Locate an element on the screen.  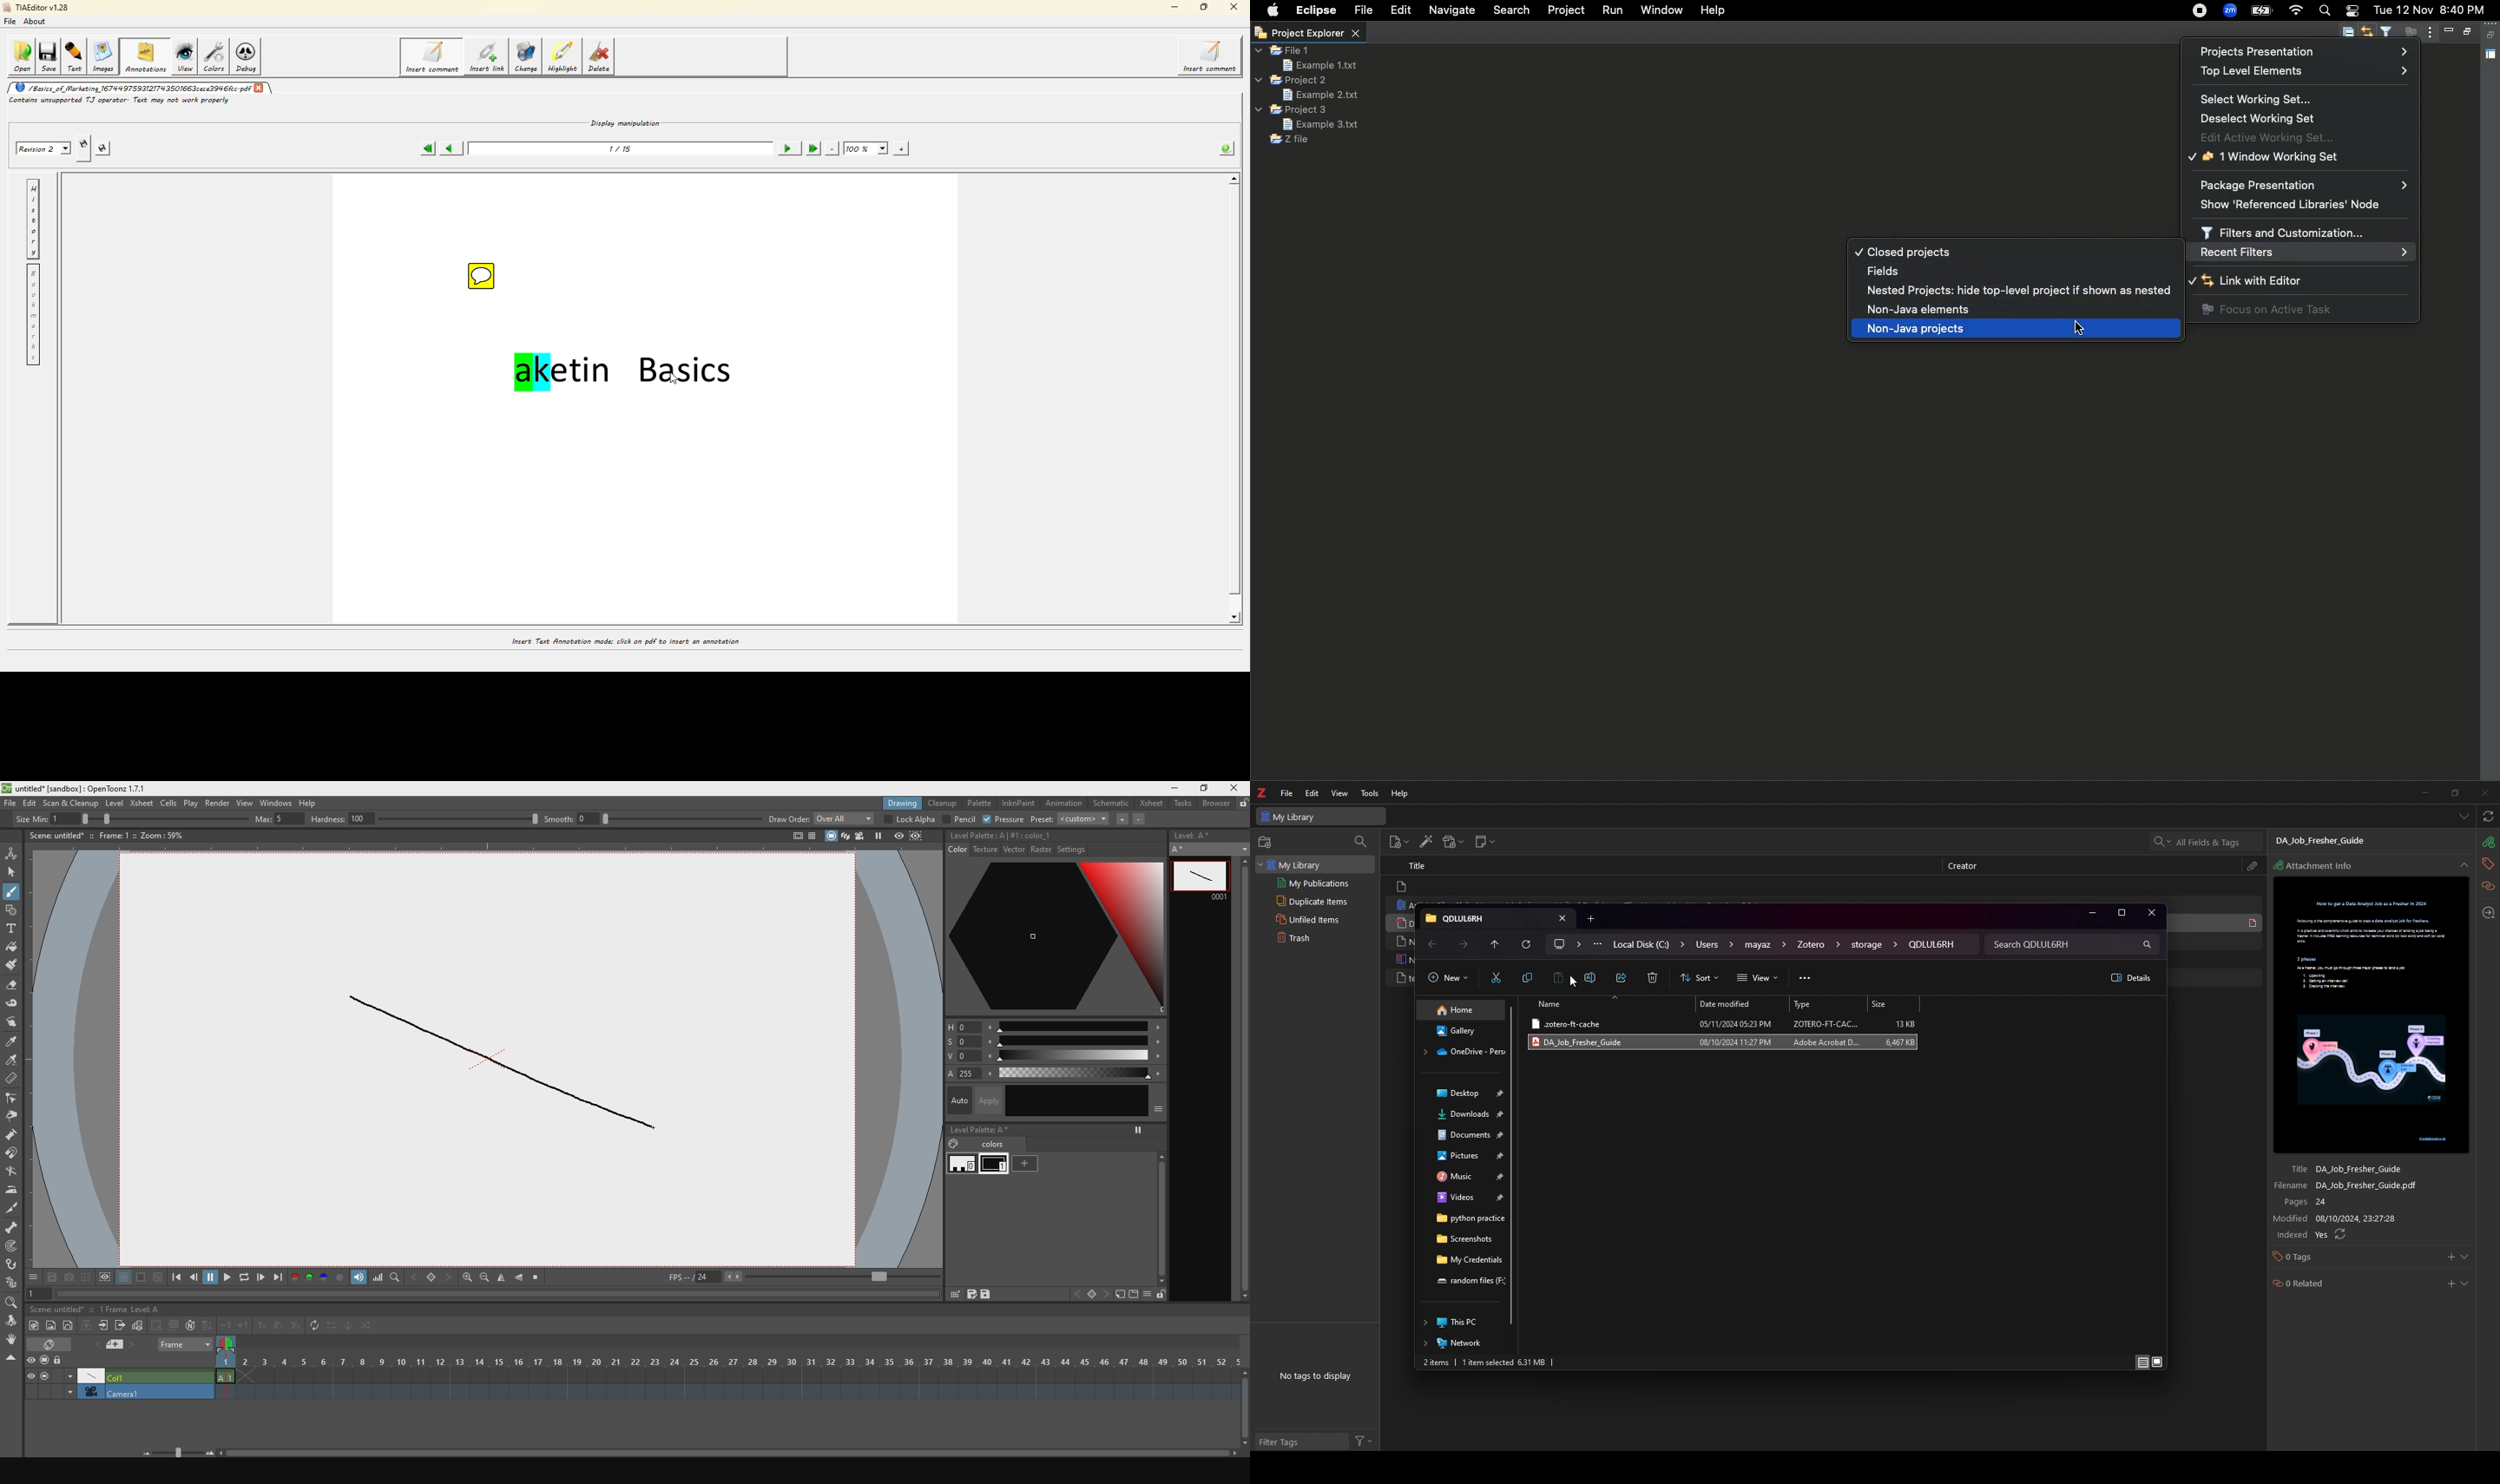
scroll bar is located at coordinates (1512, 1165).